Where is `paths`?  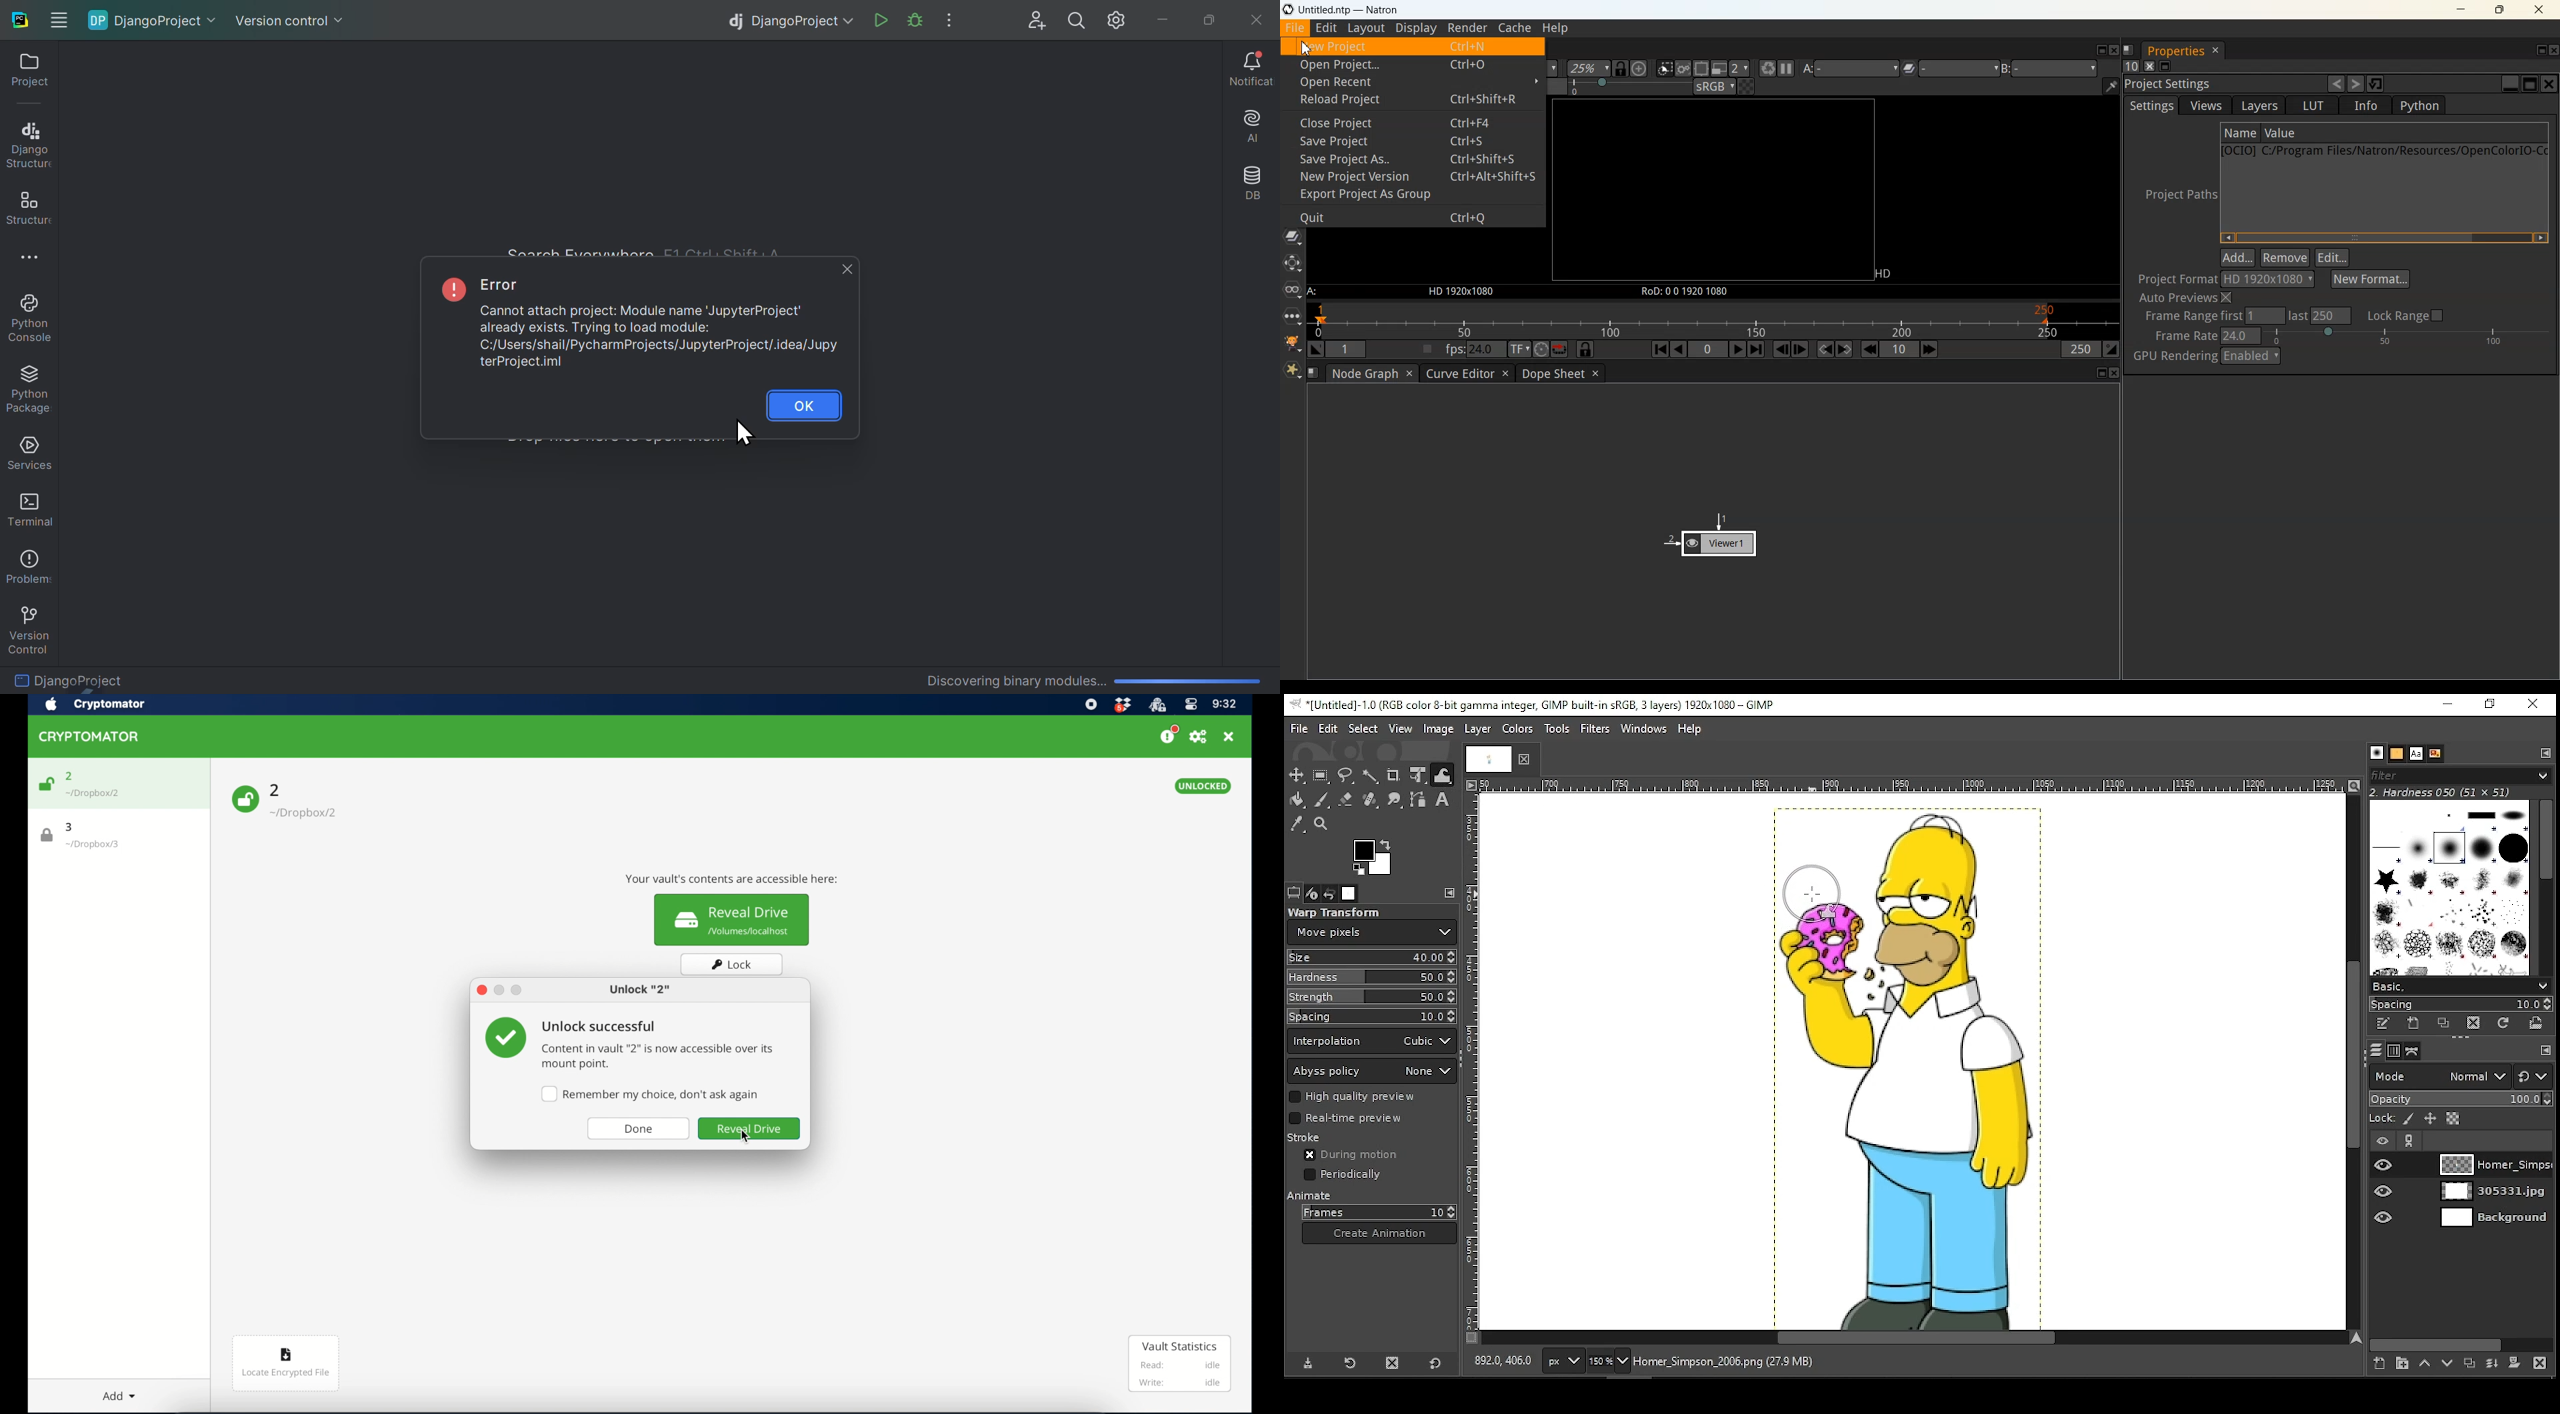
paths is located at coordinates (2412, 1051).